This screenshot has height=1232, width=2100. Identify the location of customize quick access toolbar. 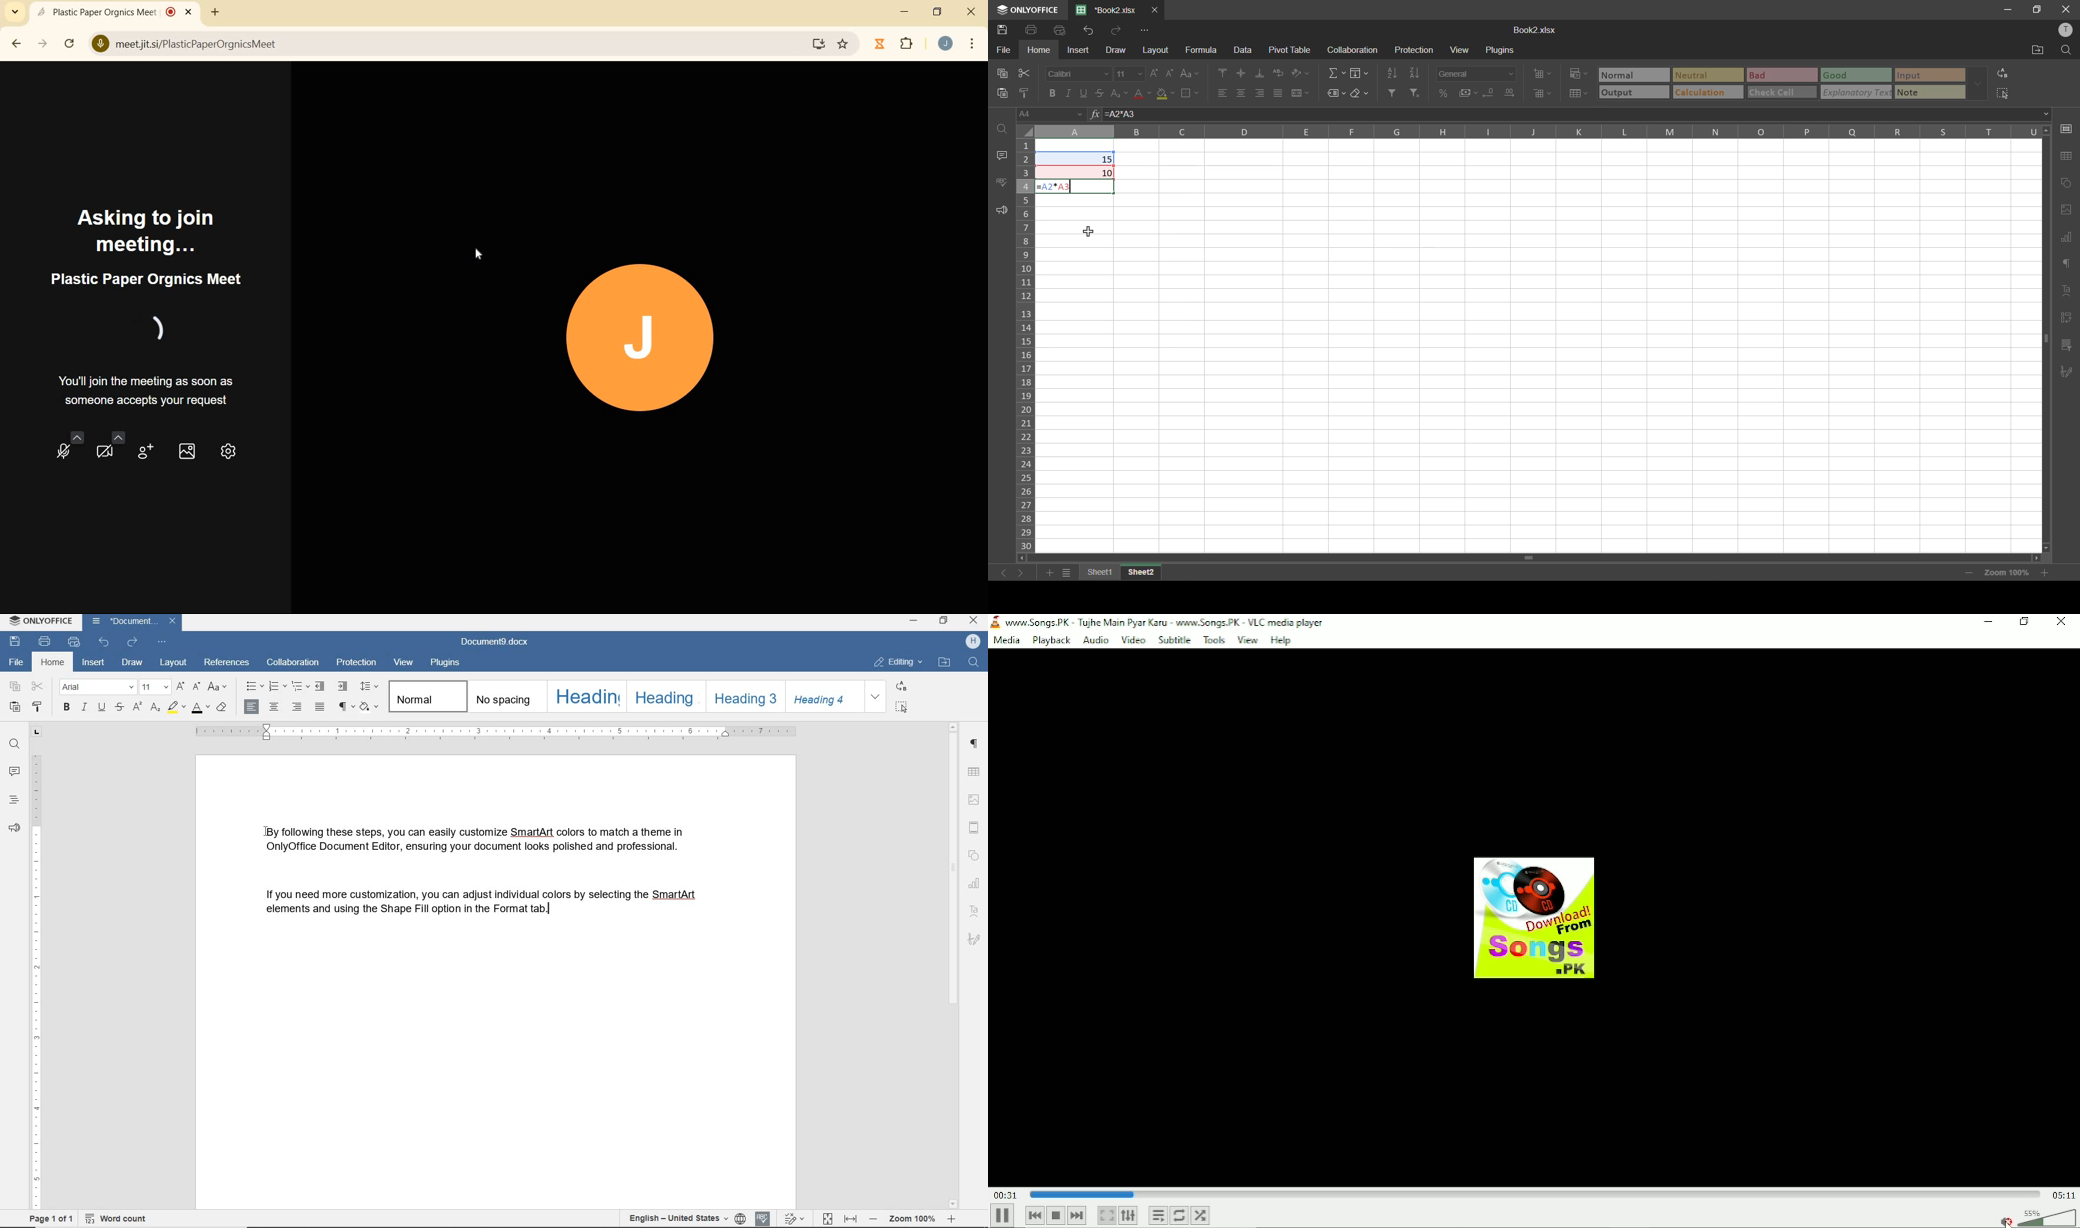
(162, 642).